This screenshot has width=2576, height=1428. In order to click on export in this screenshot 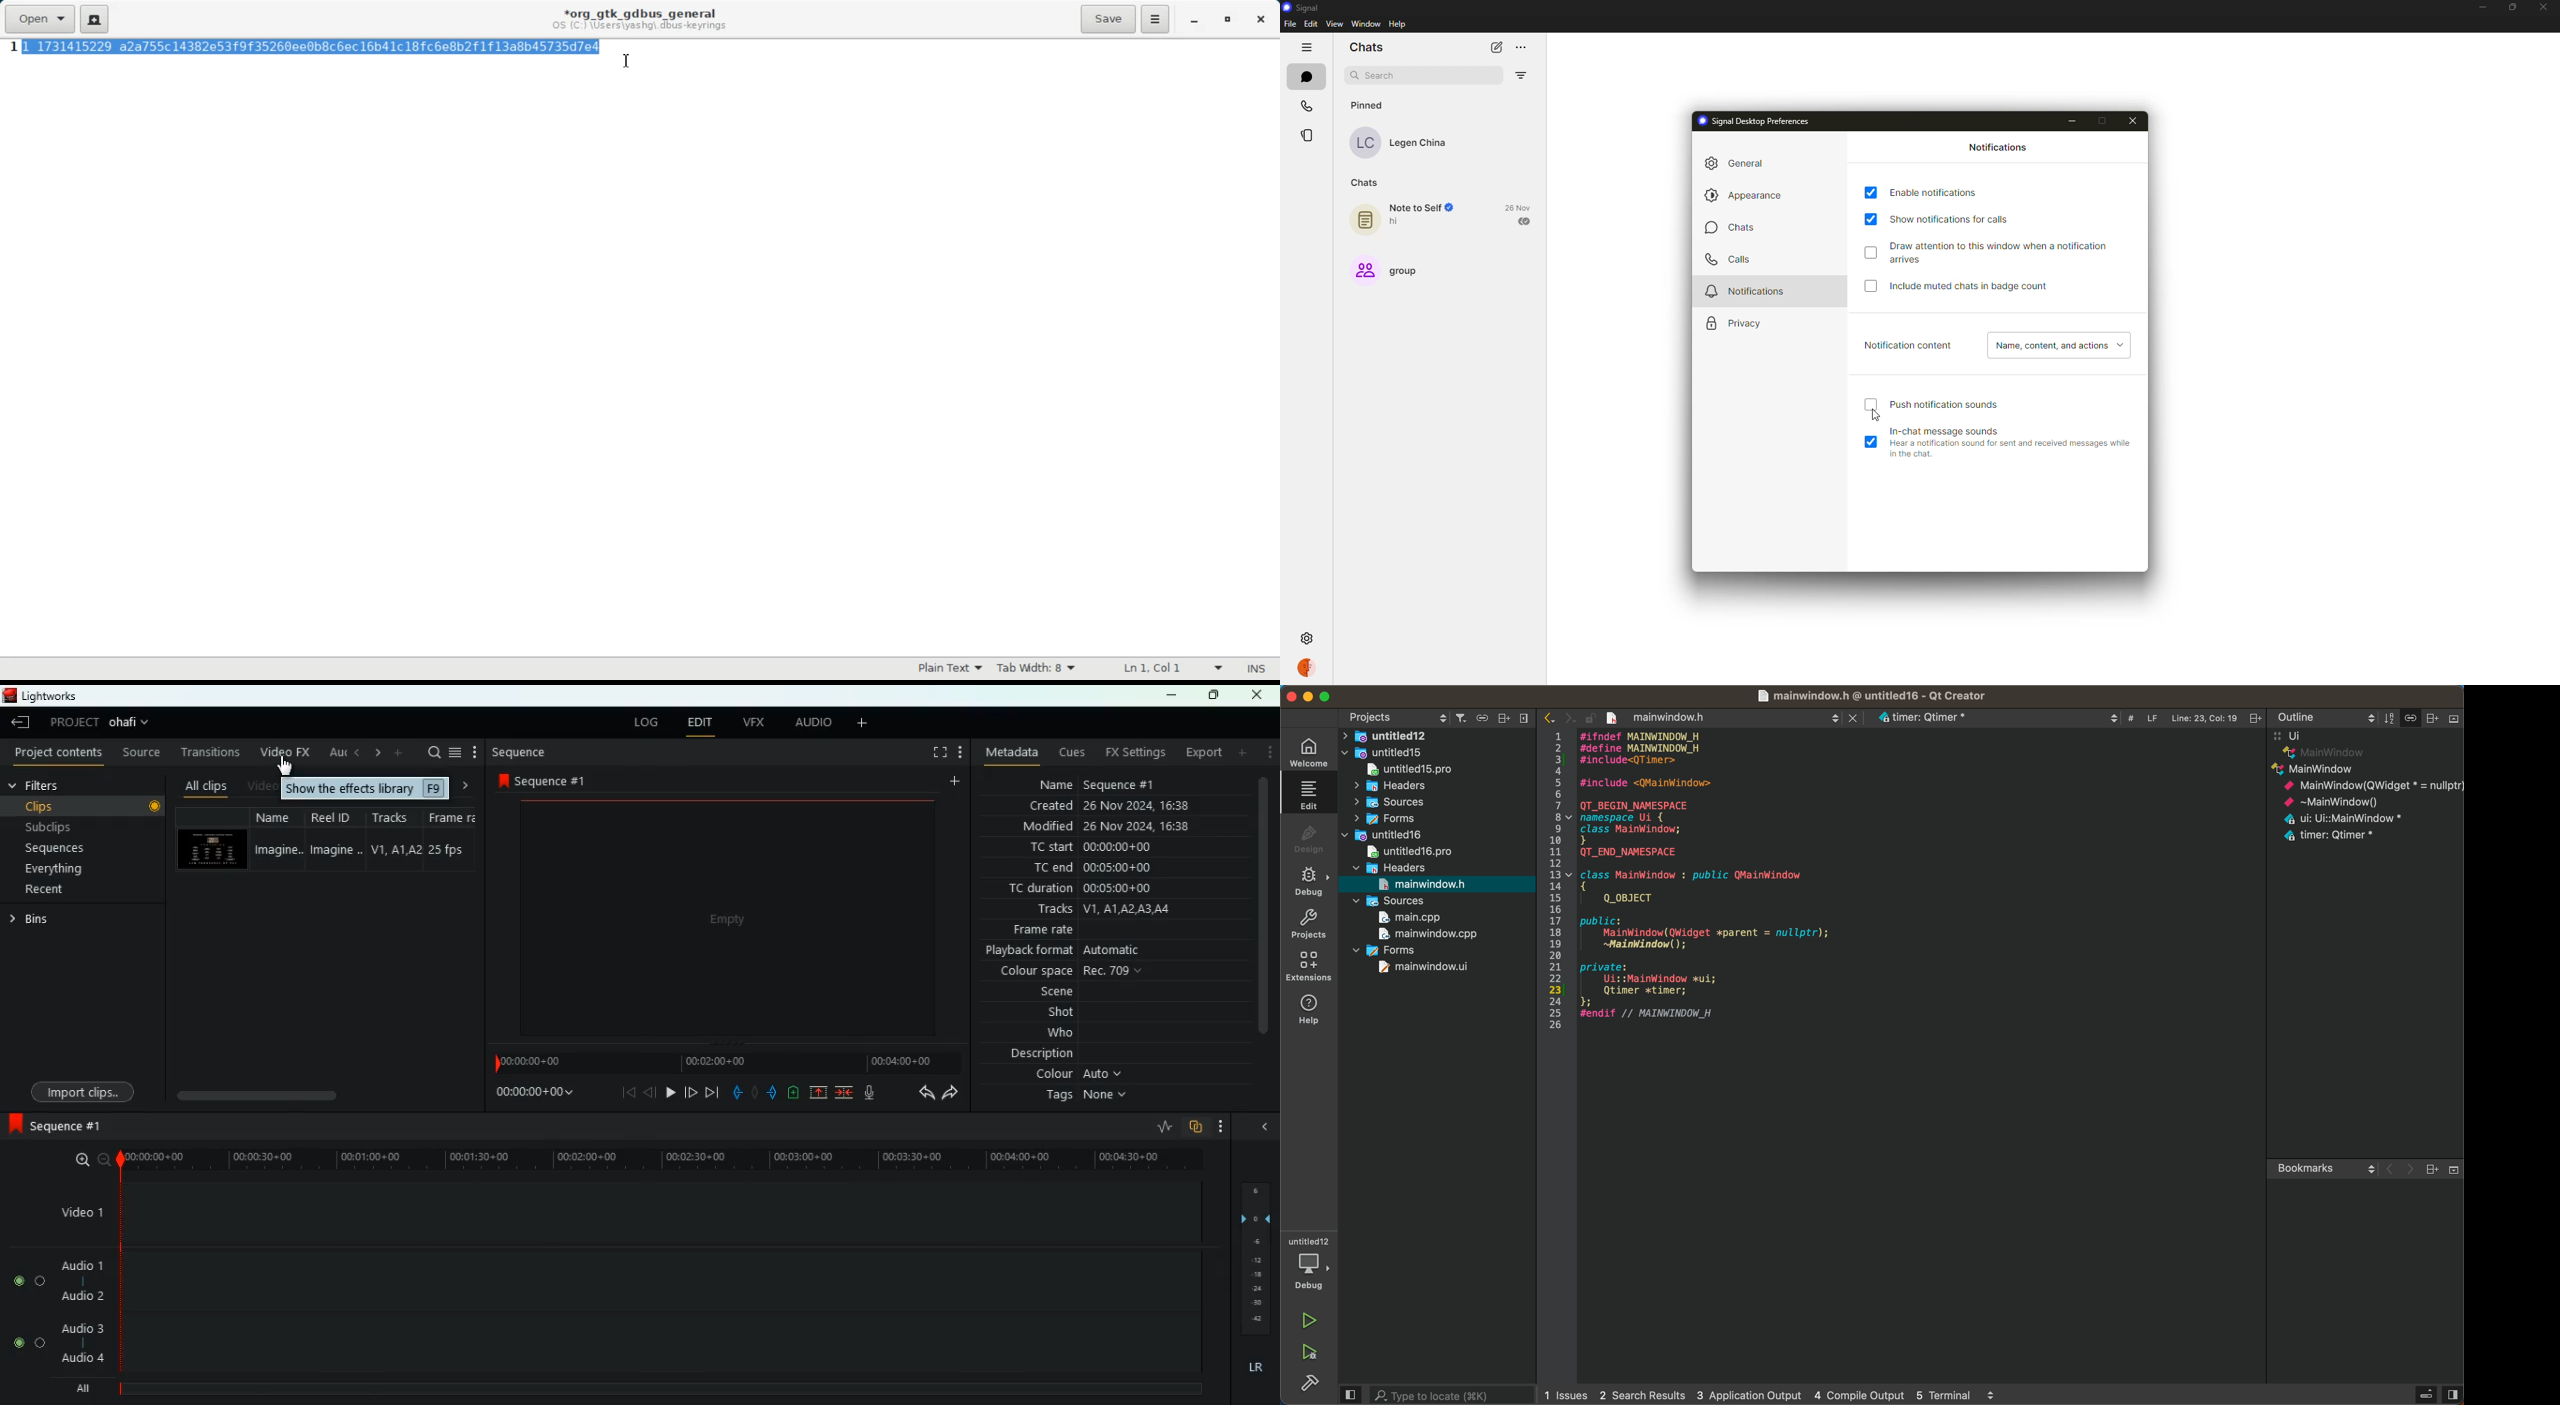, I will do `click(1203, 752)`.